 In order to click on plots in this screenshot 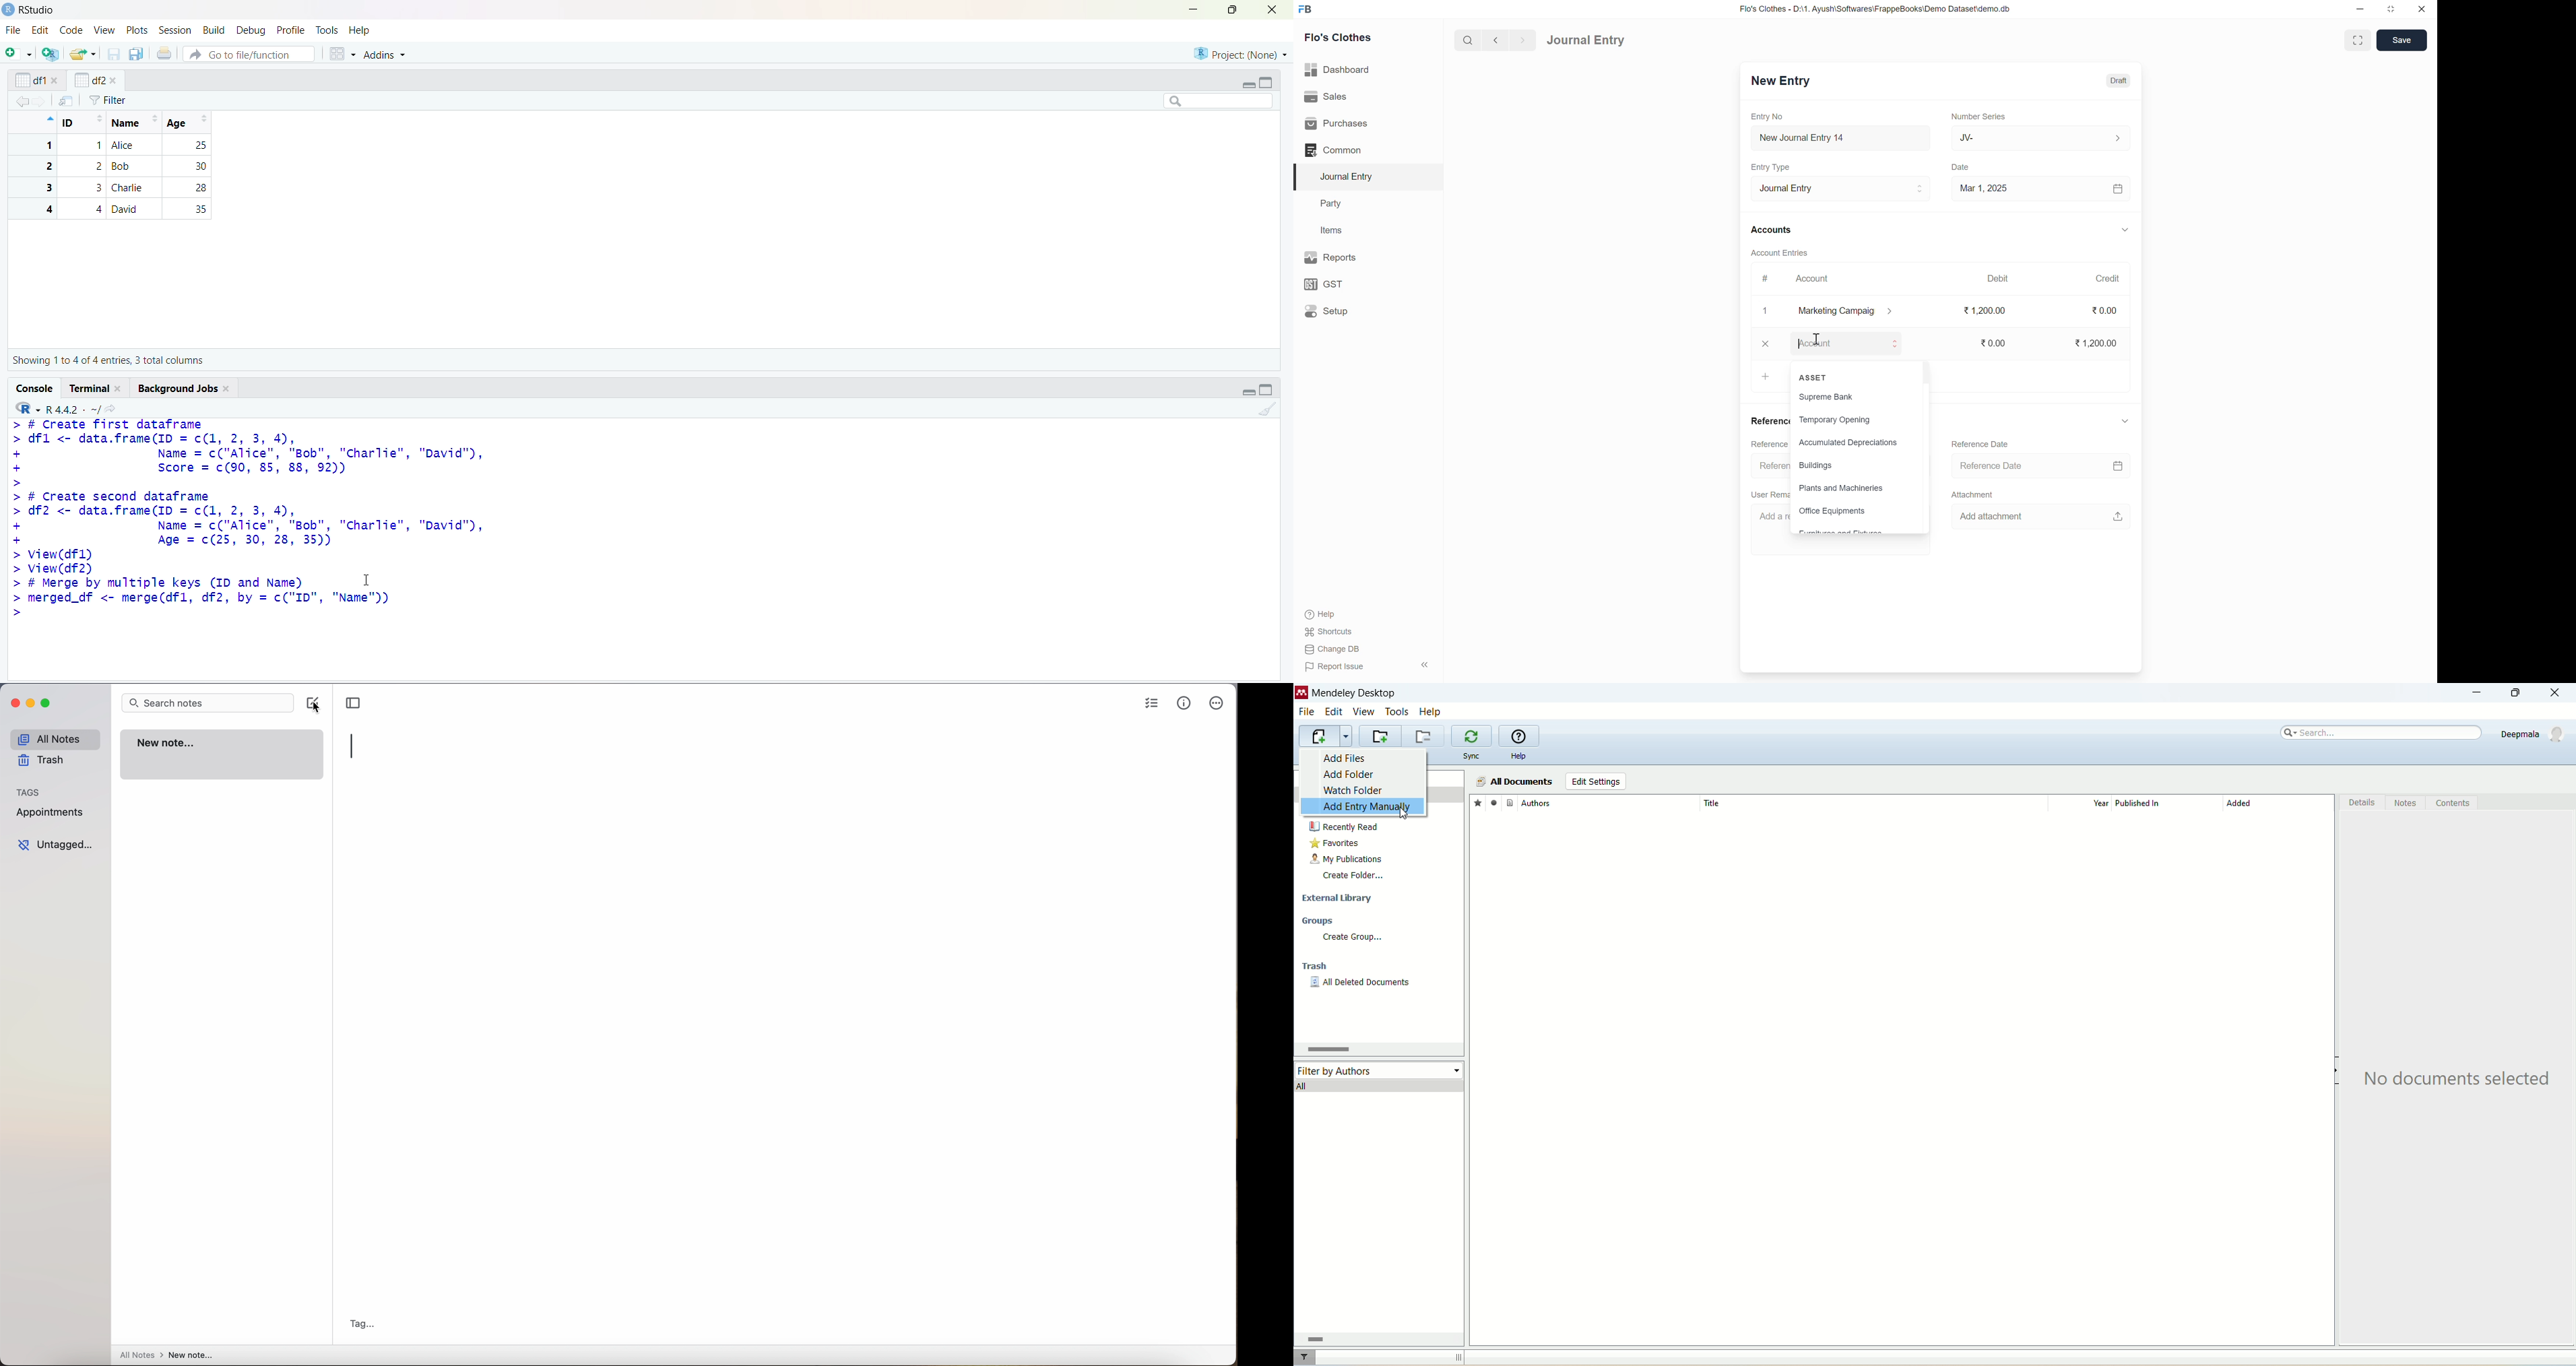, I will do `click(139, 31)`.